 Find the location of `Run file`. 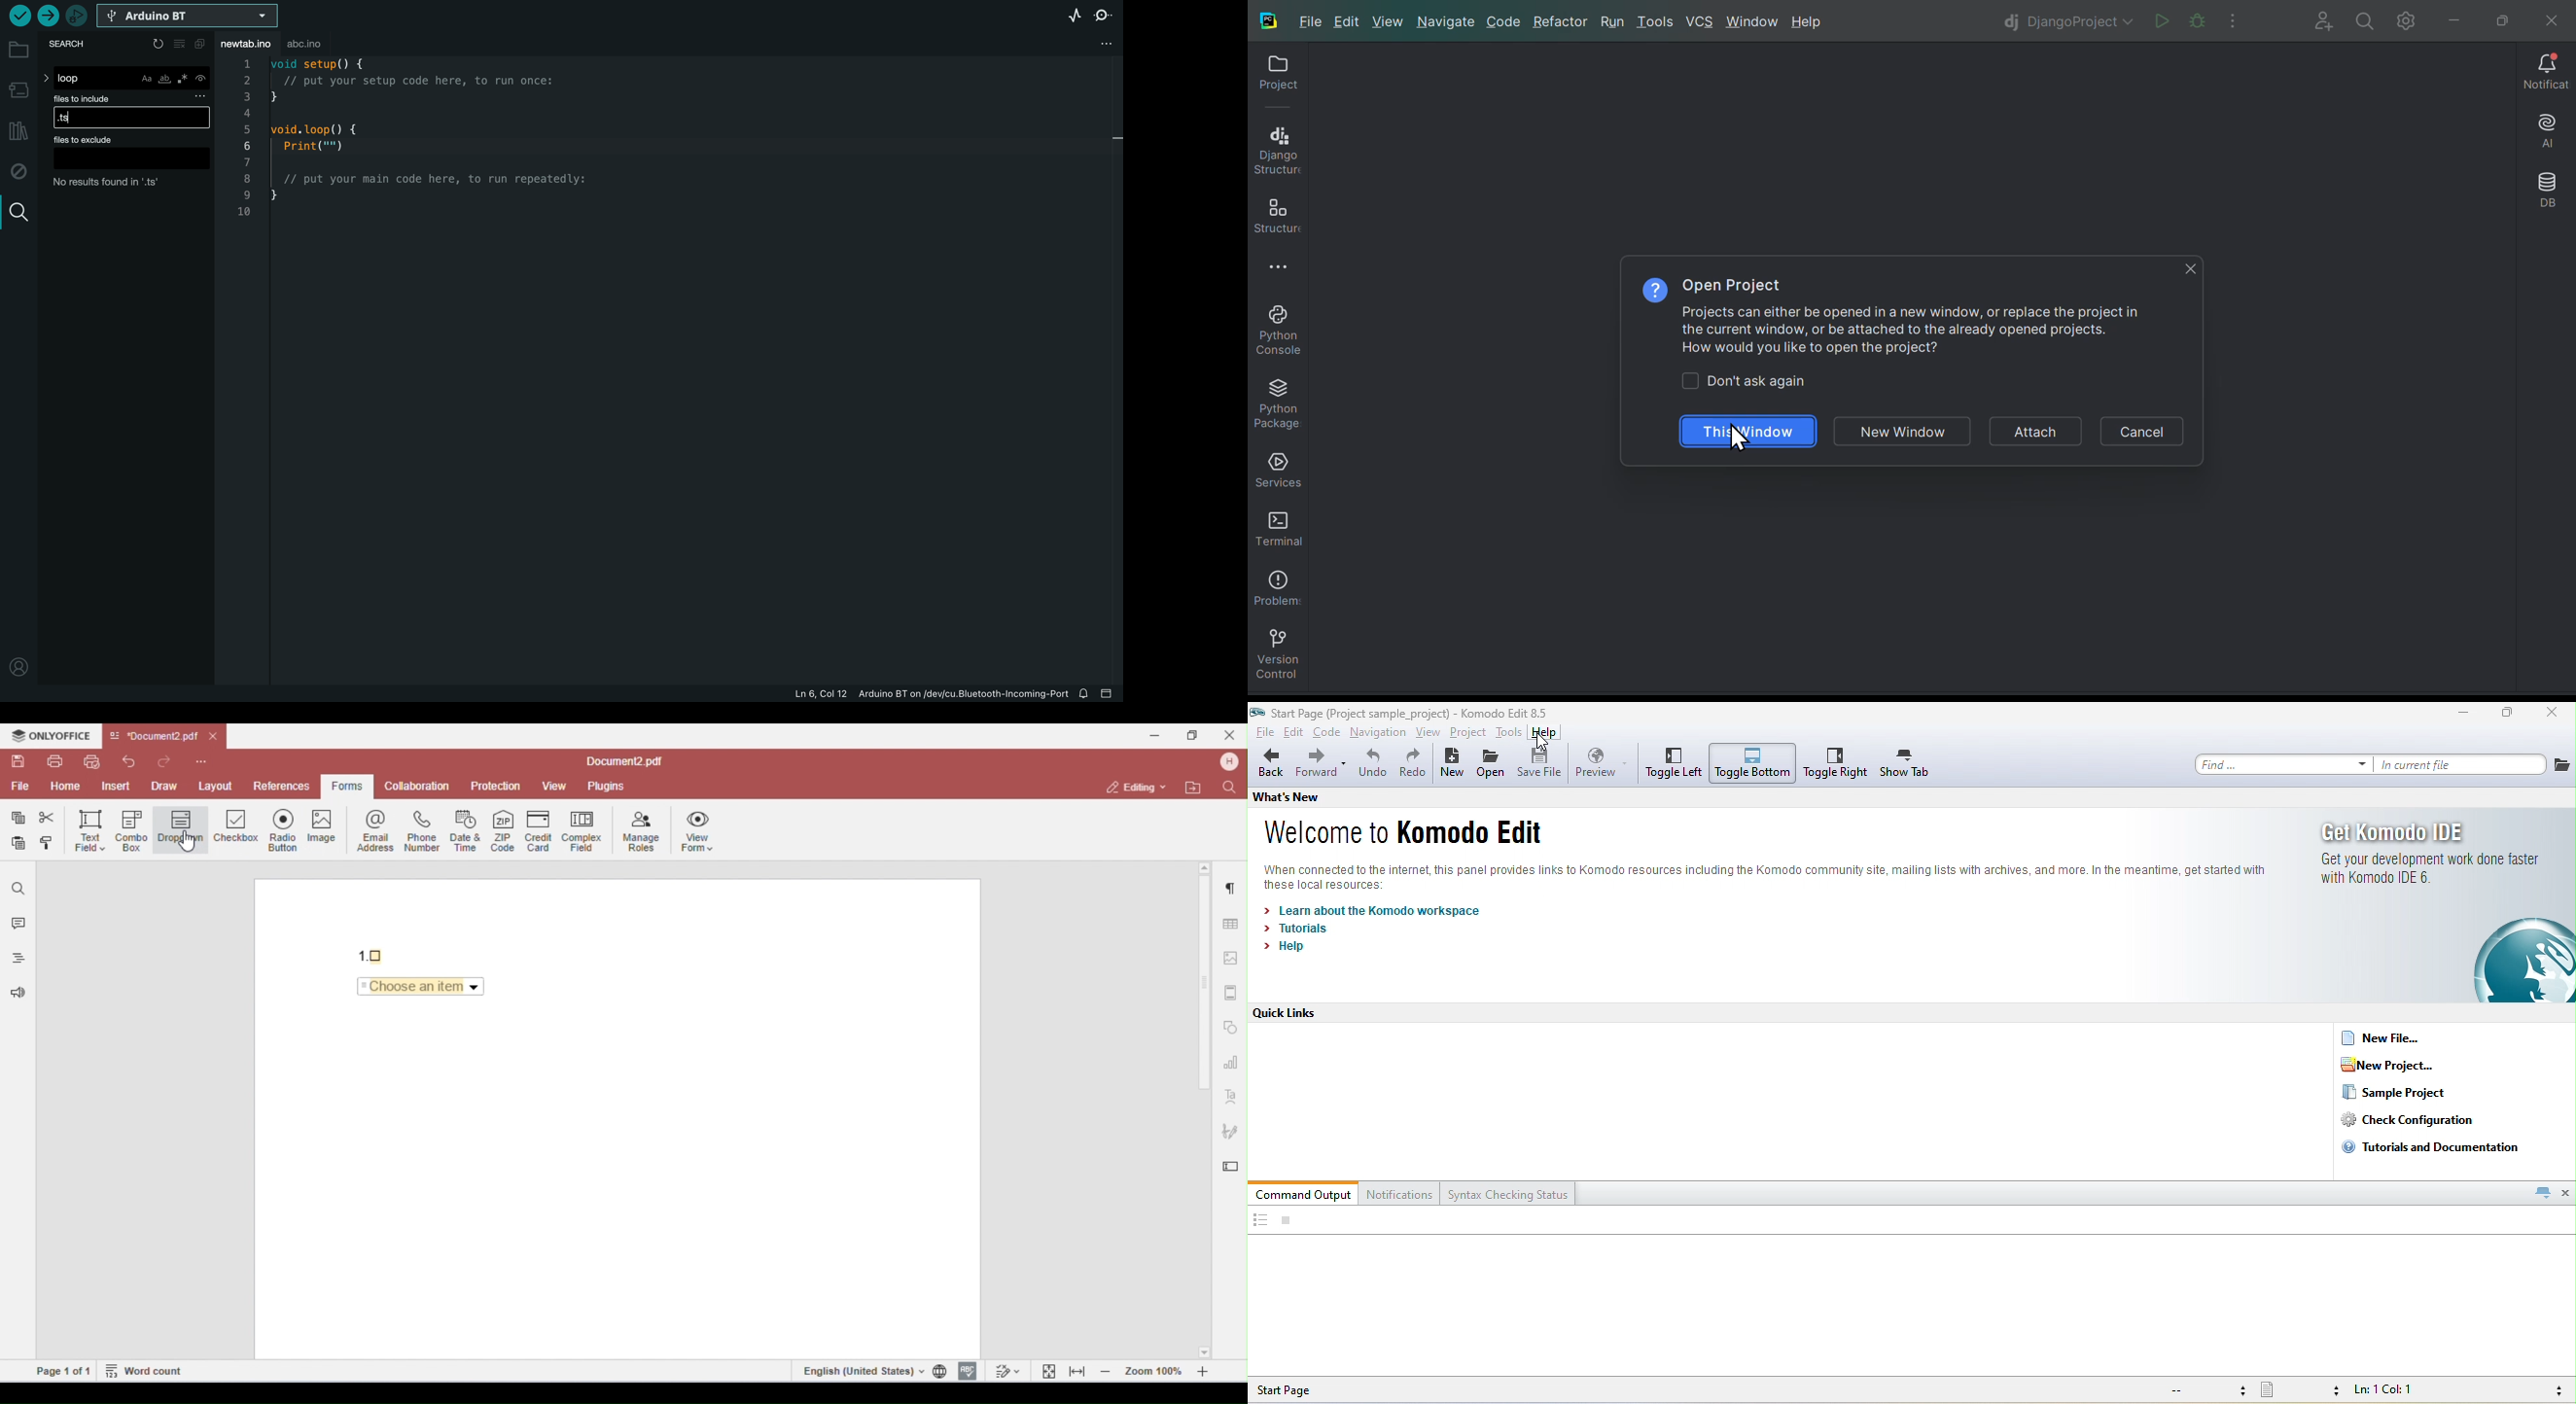

Run file is located at coordinates (2159, 19).